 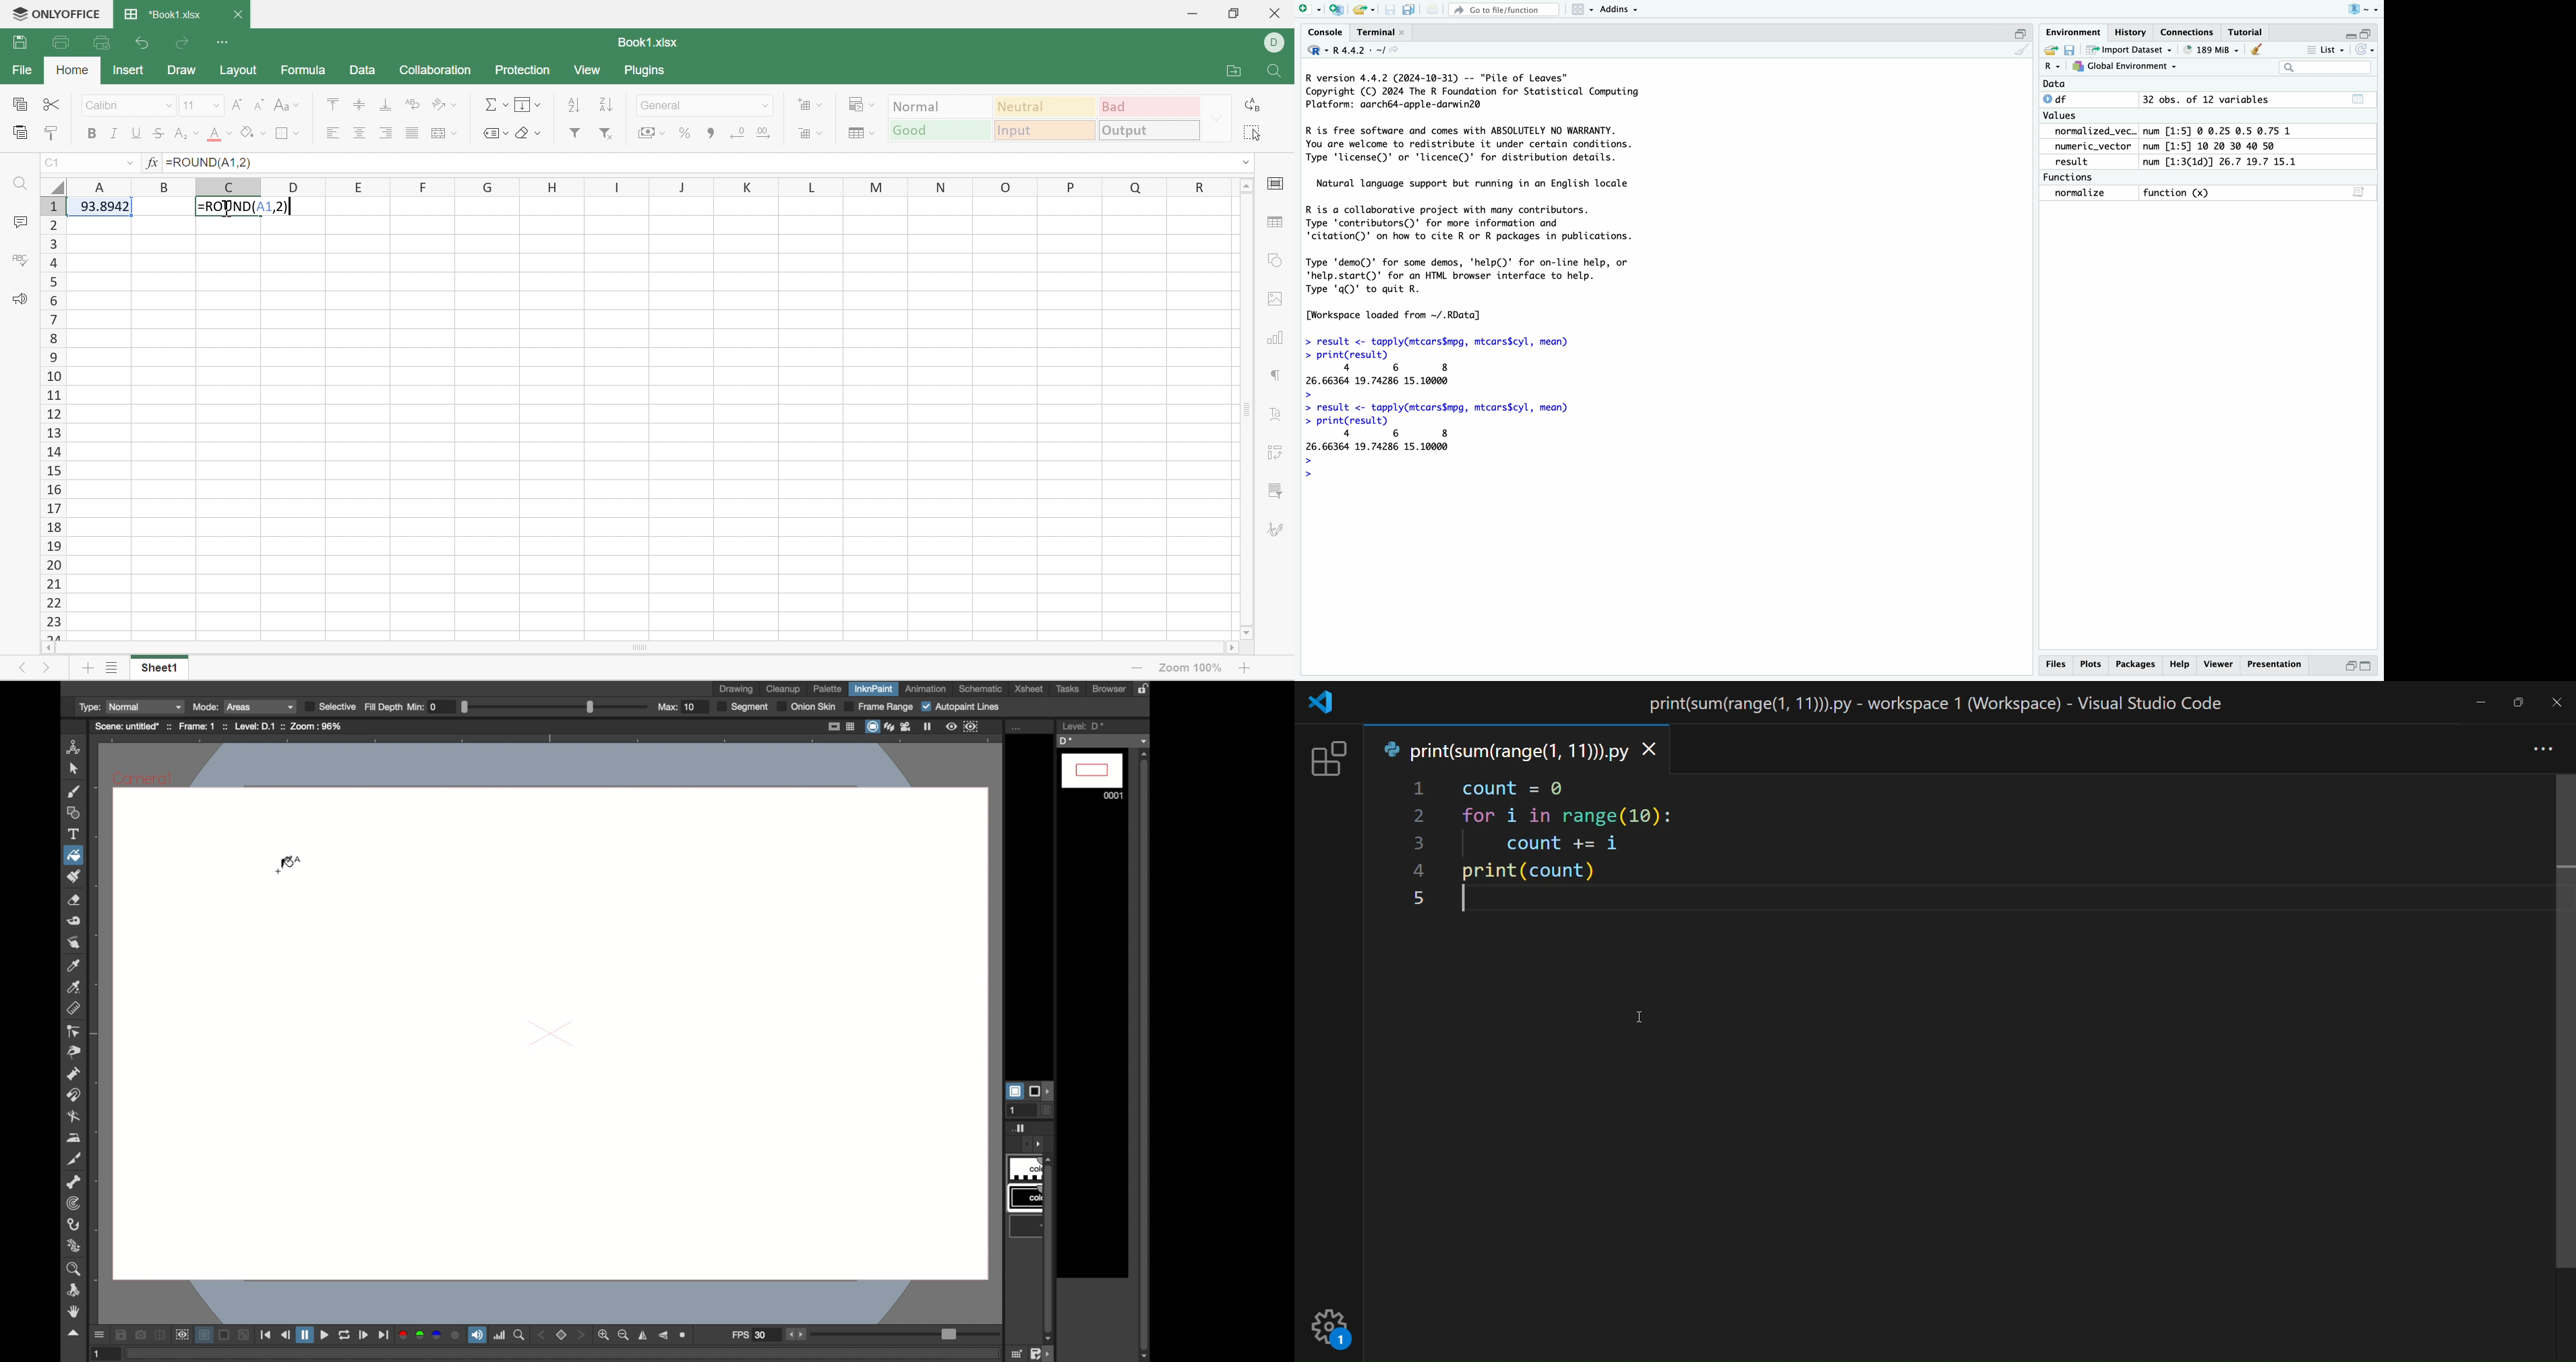 What do you see at coordinates (2131, 32) in the screenshot?
I see `History` at bounding box center [2131, 32].